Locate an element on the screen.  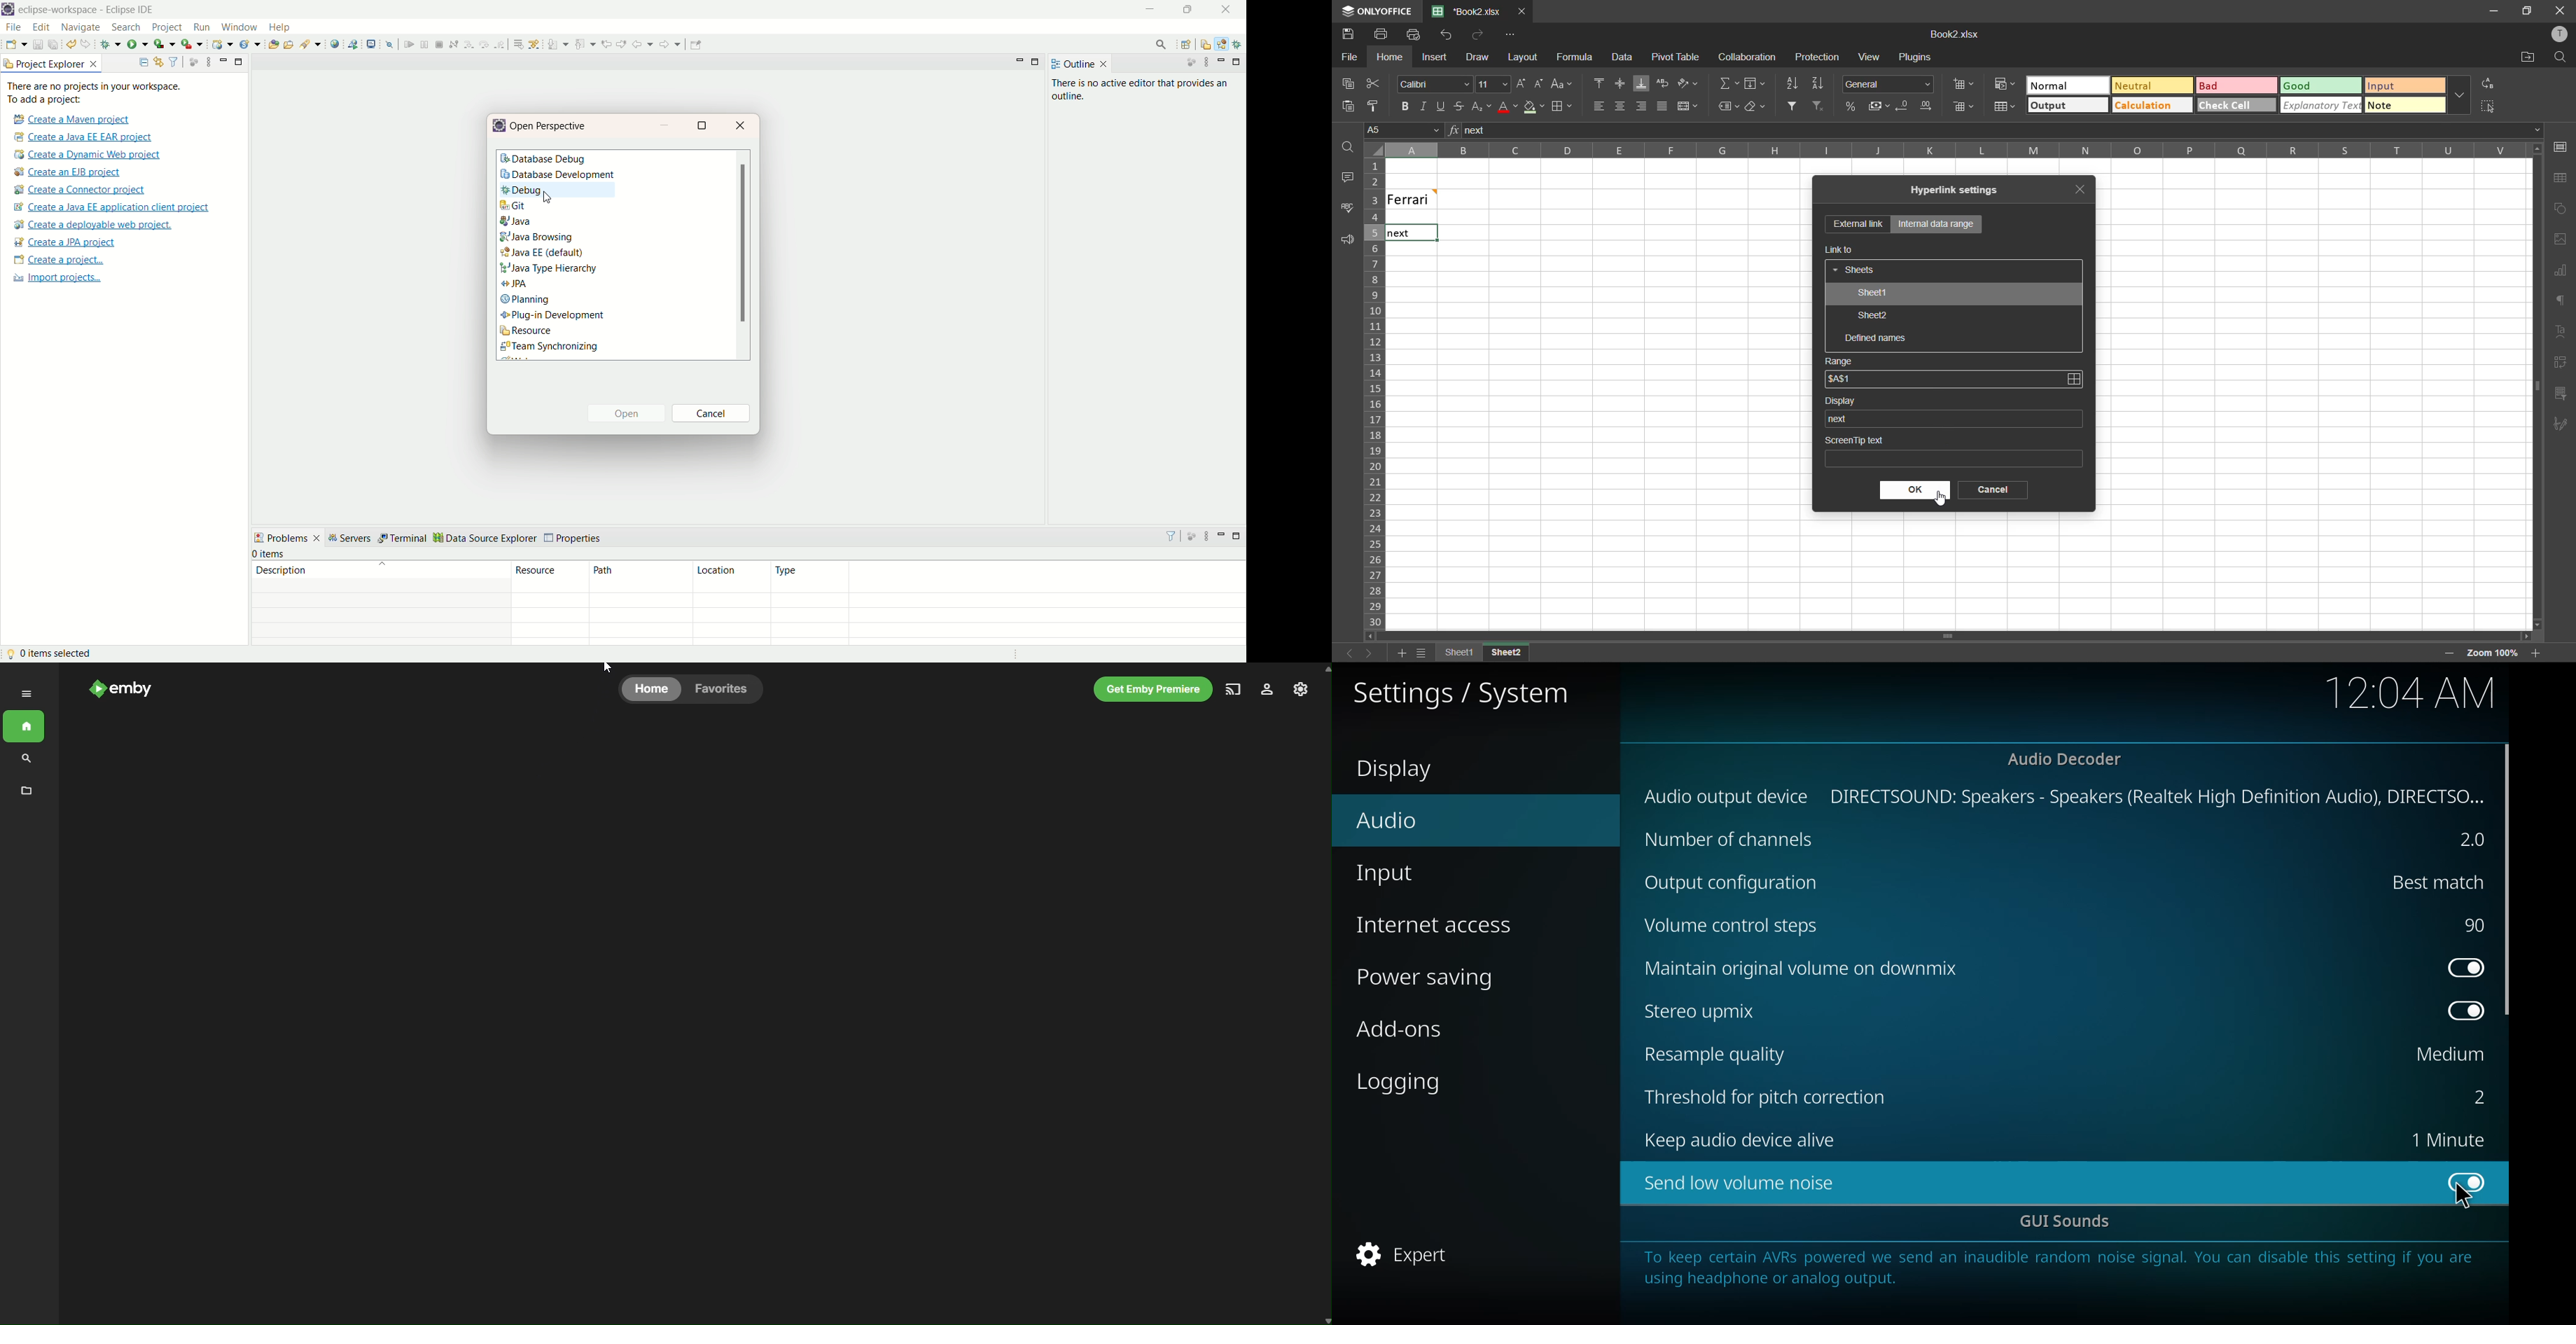
2 is located at coordinates (2474, 840).